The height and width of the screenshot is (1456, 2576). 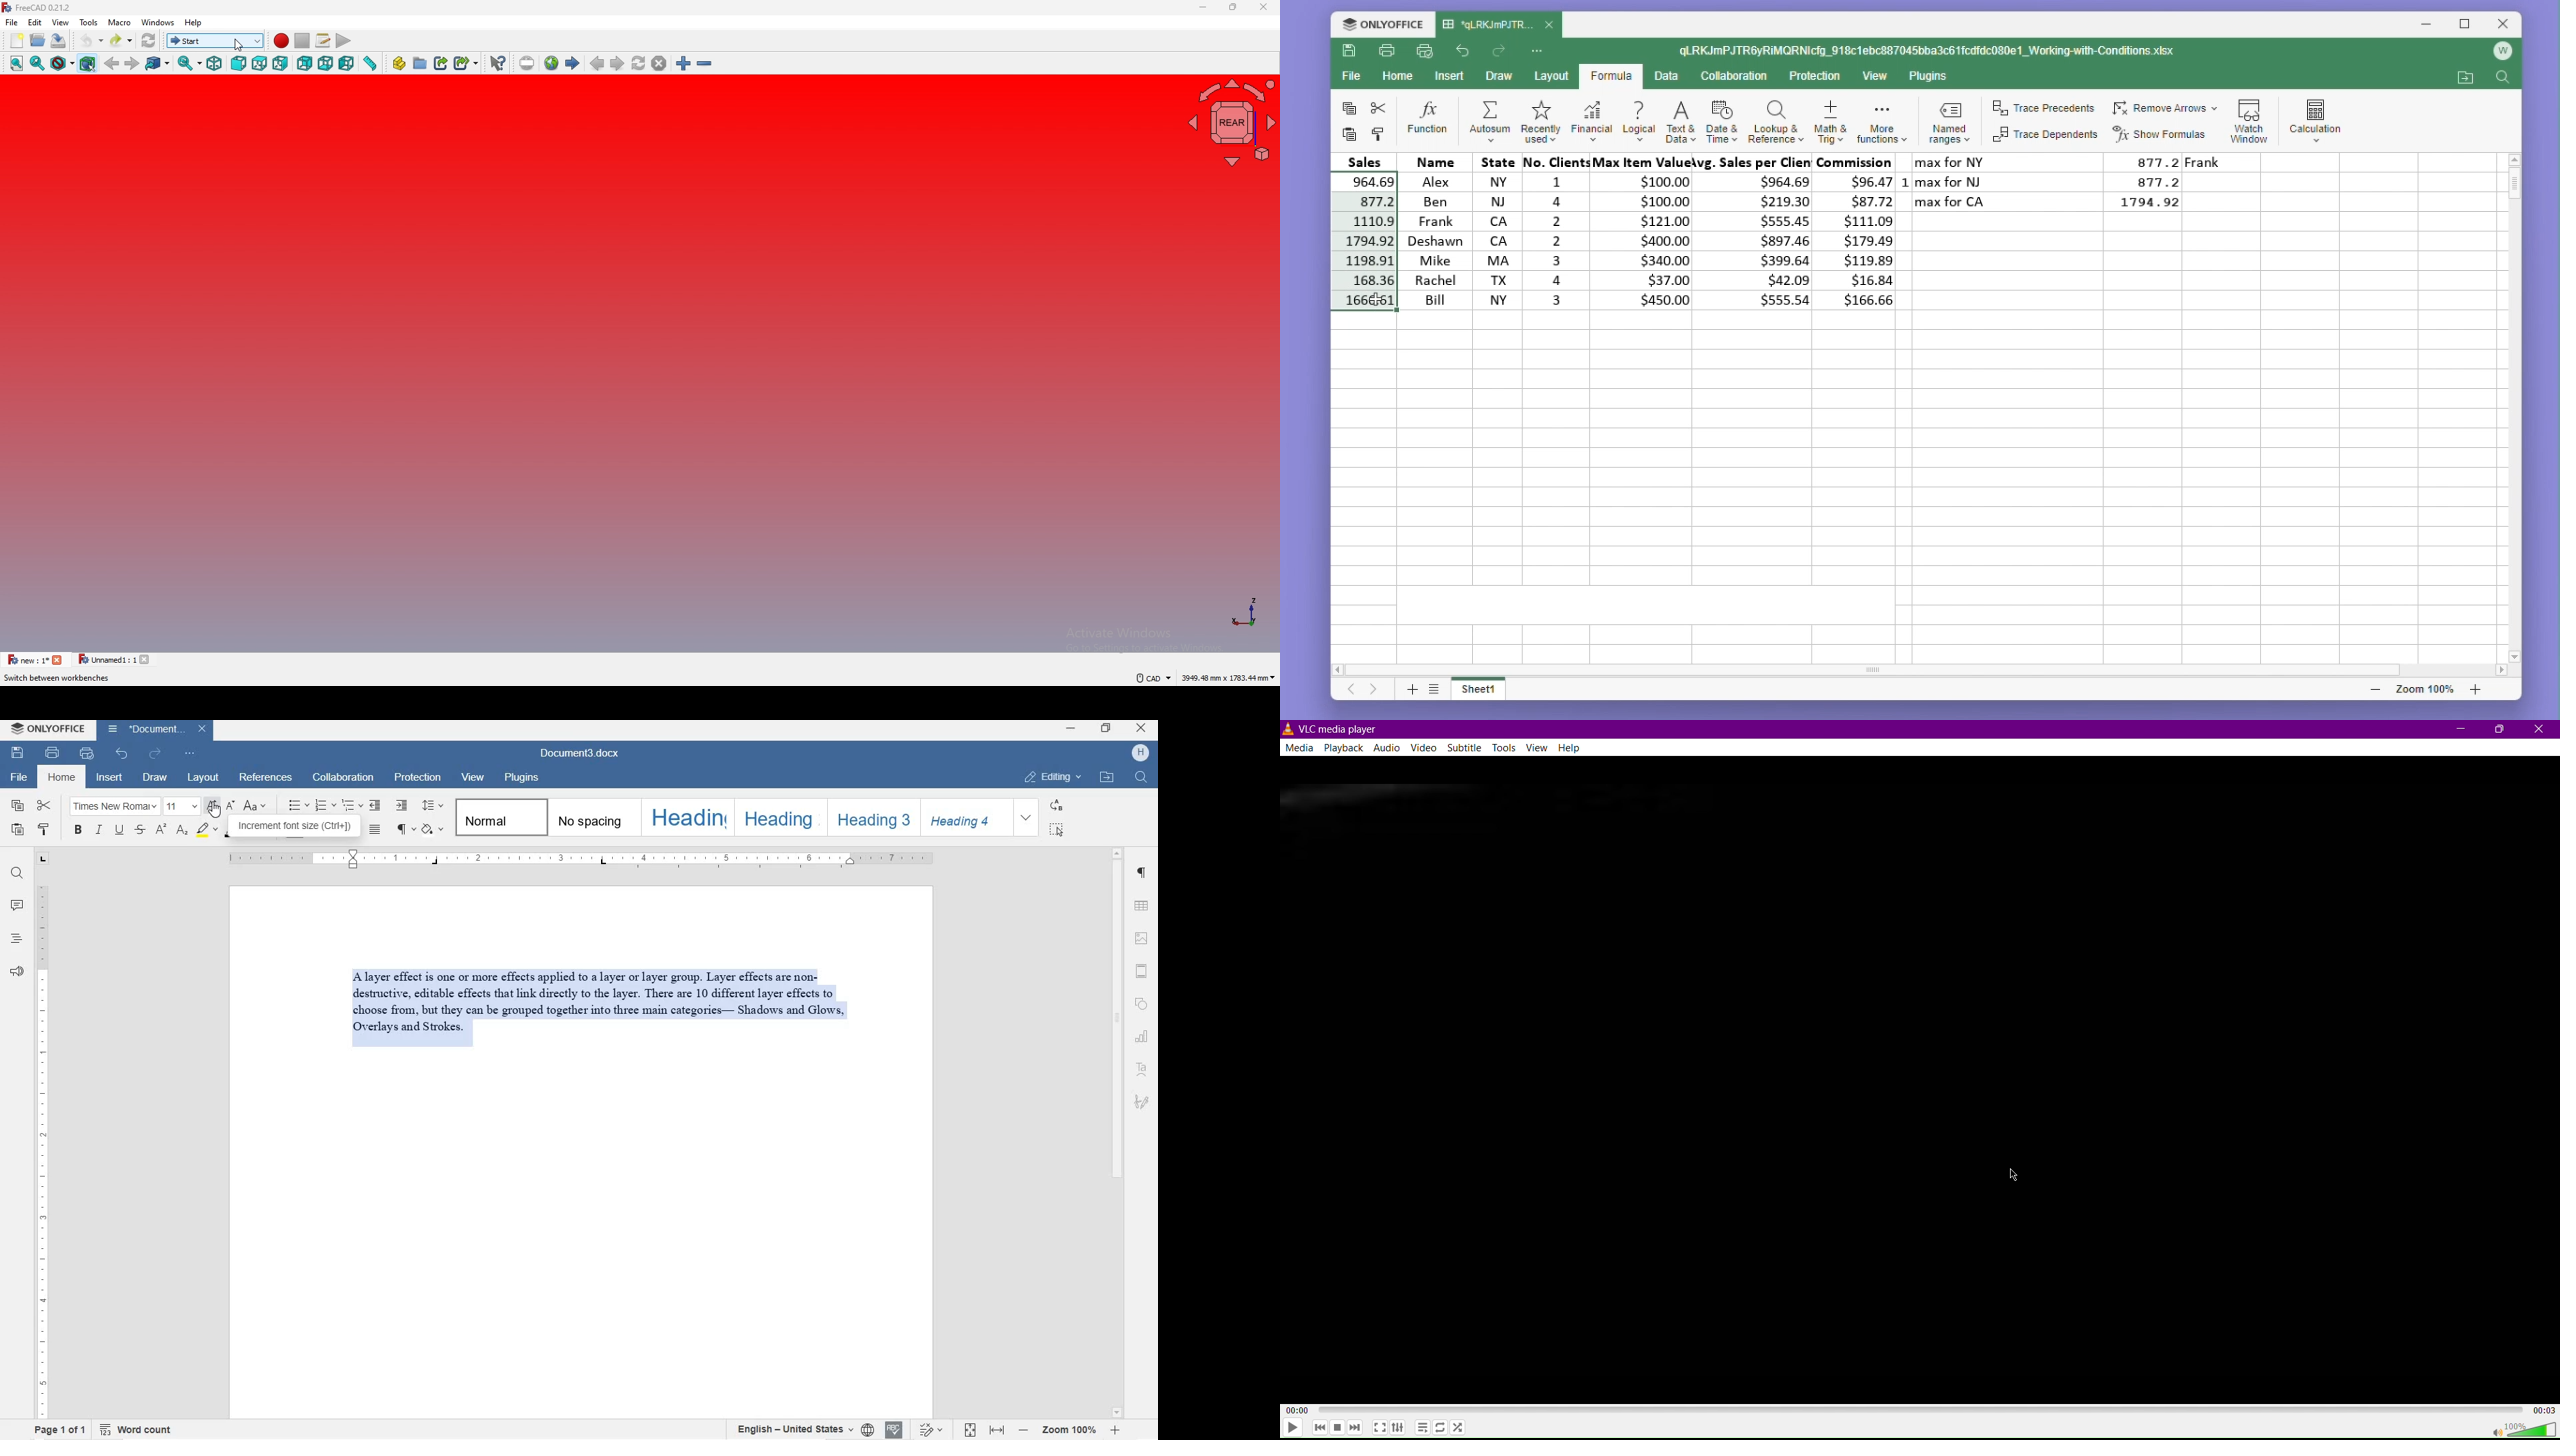 I want to click on save, so click(x=57, y=40).